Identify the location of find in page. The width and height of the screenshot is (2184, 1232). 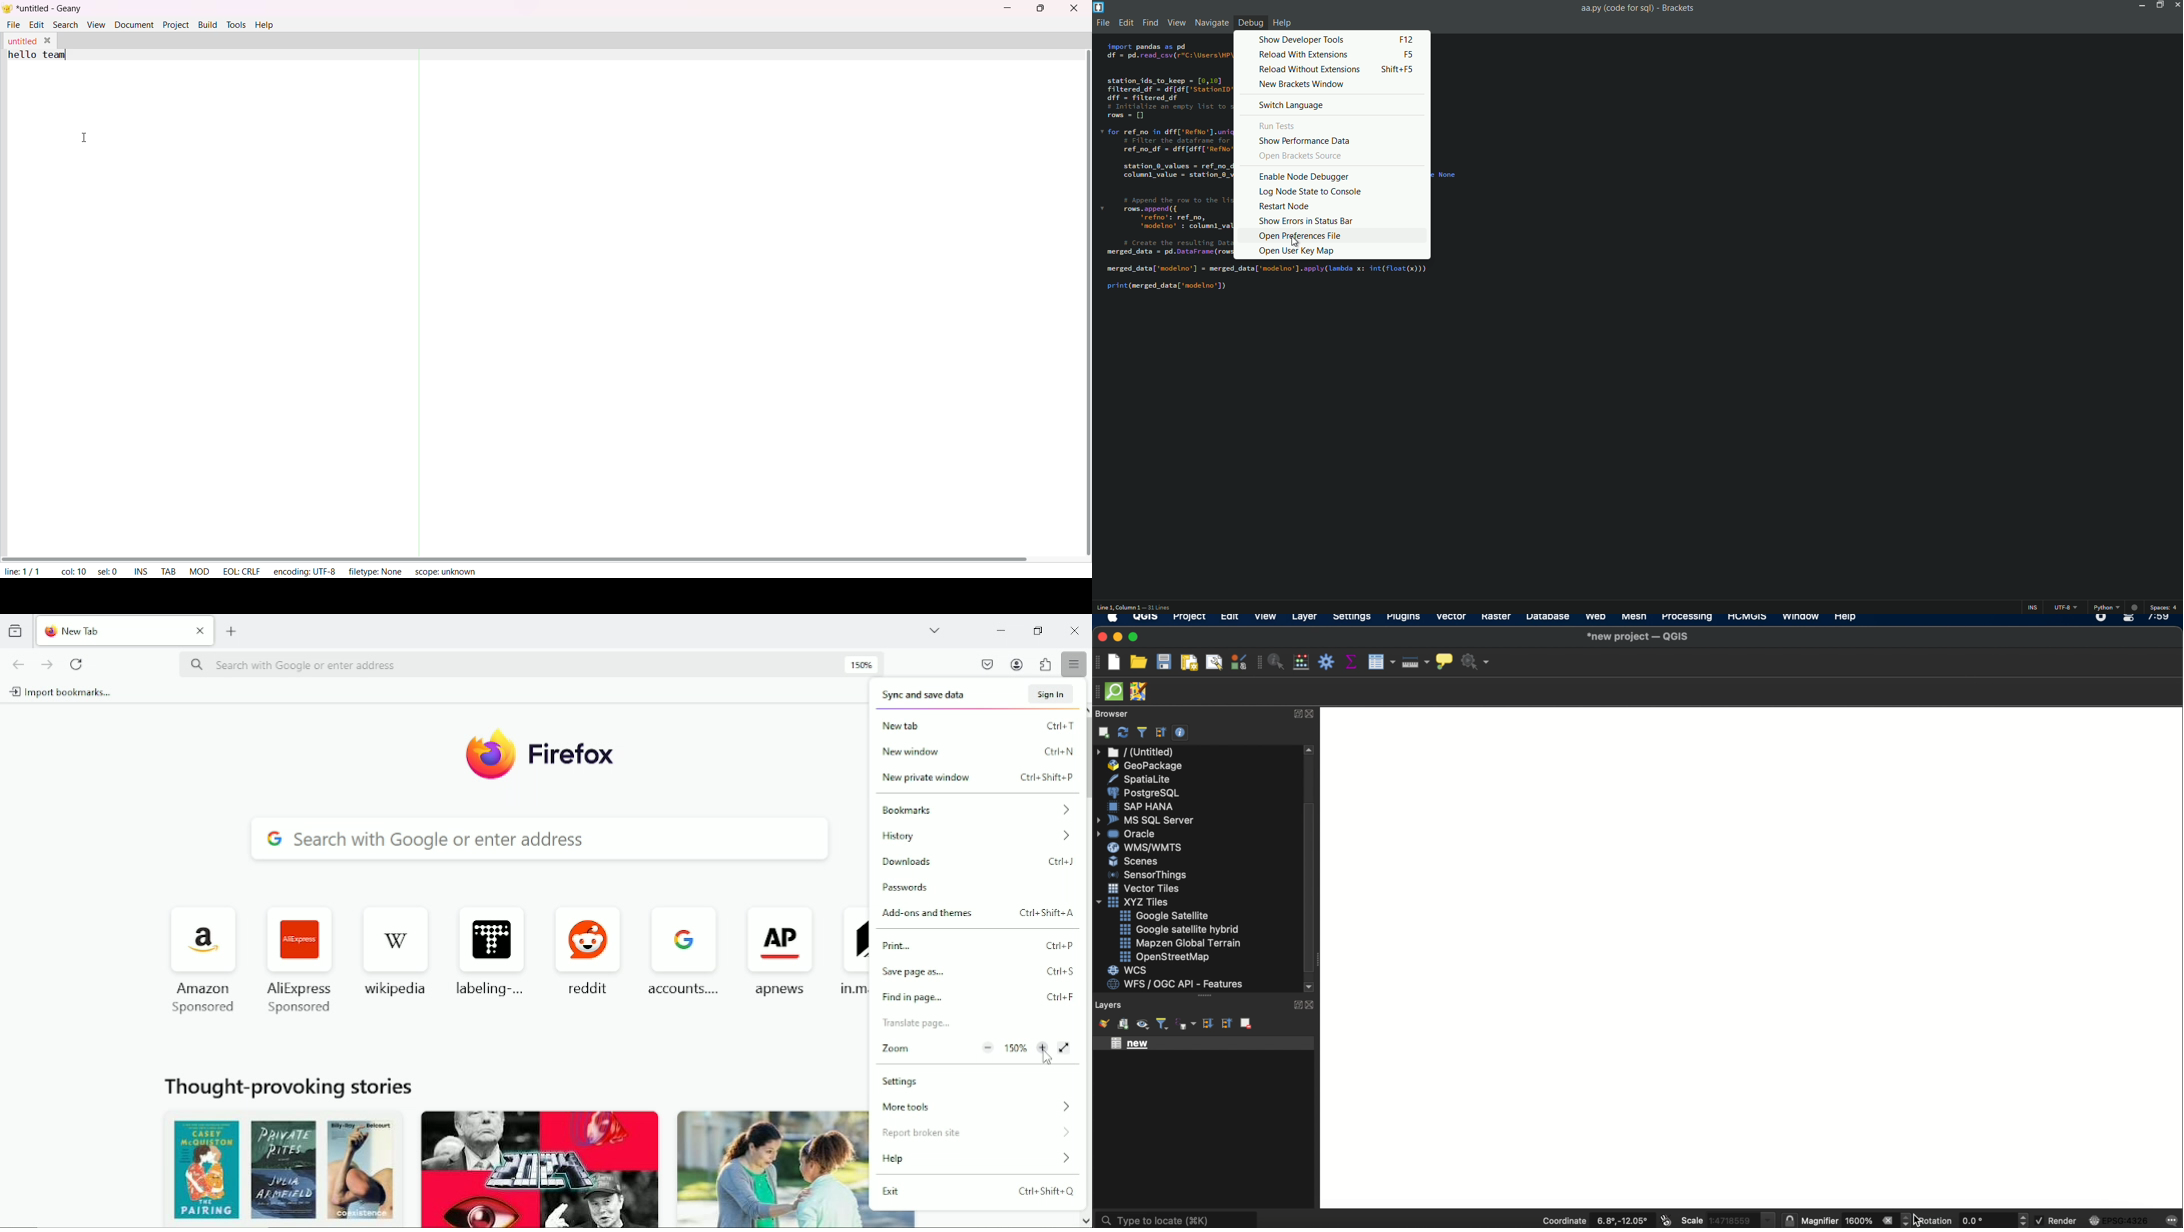
(978, 998).